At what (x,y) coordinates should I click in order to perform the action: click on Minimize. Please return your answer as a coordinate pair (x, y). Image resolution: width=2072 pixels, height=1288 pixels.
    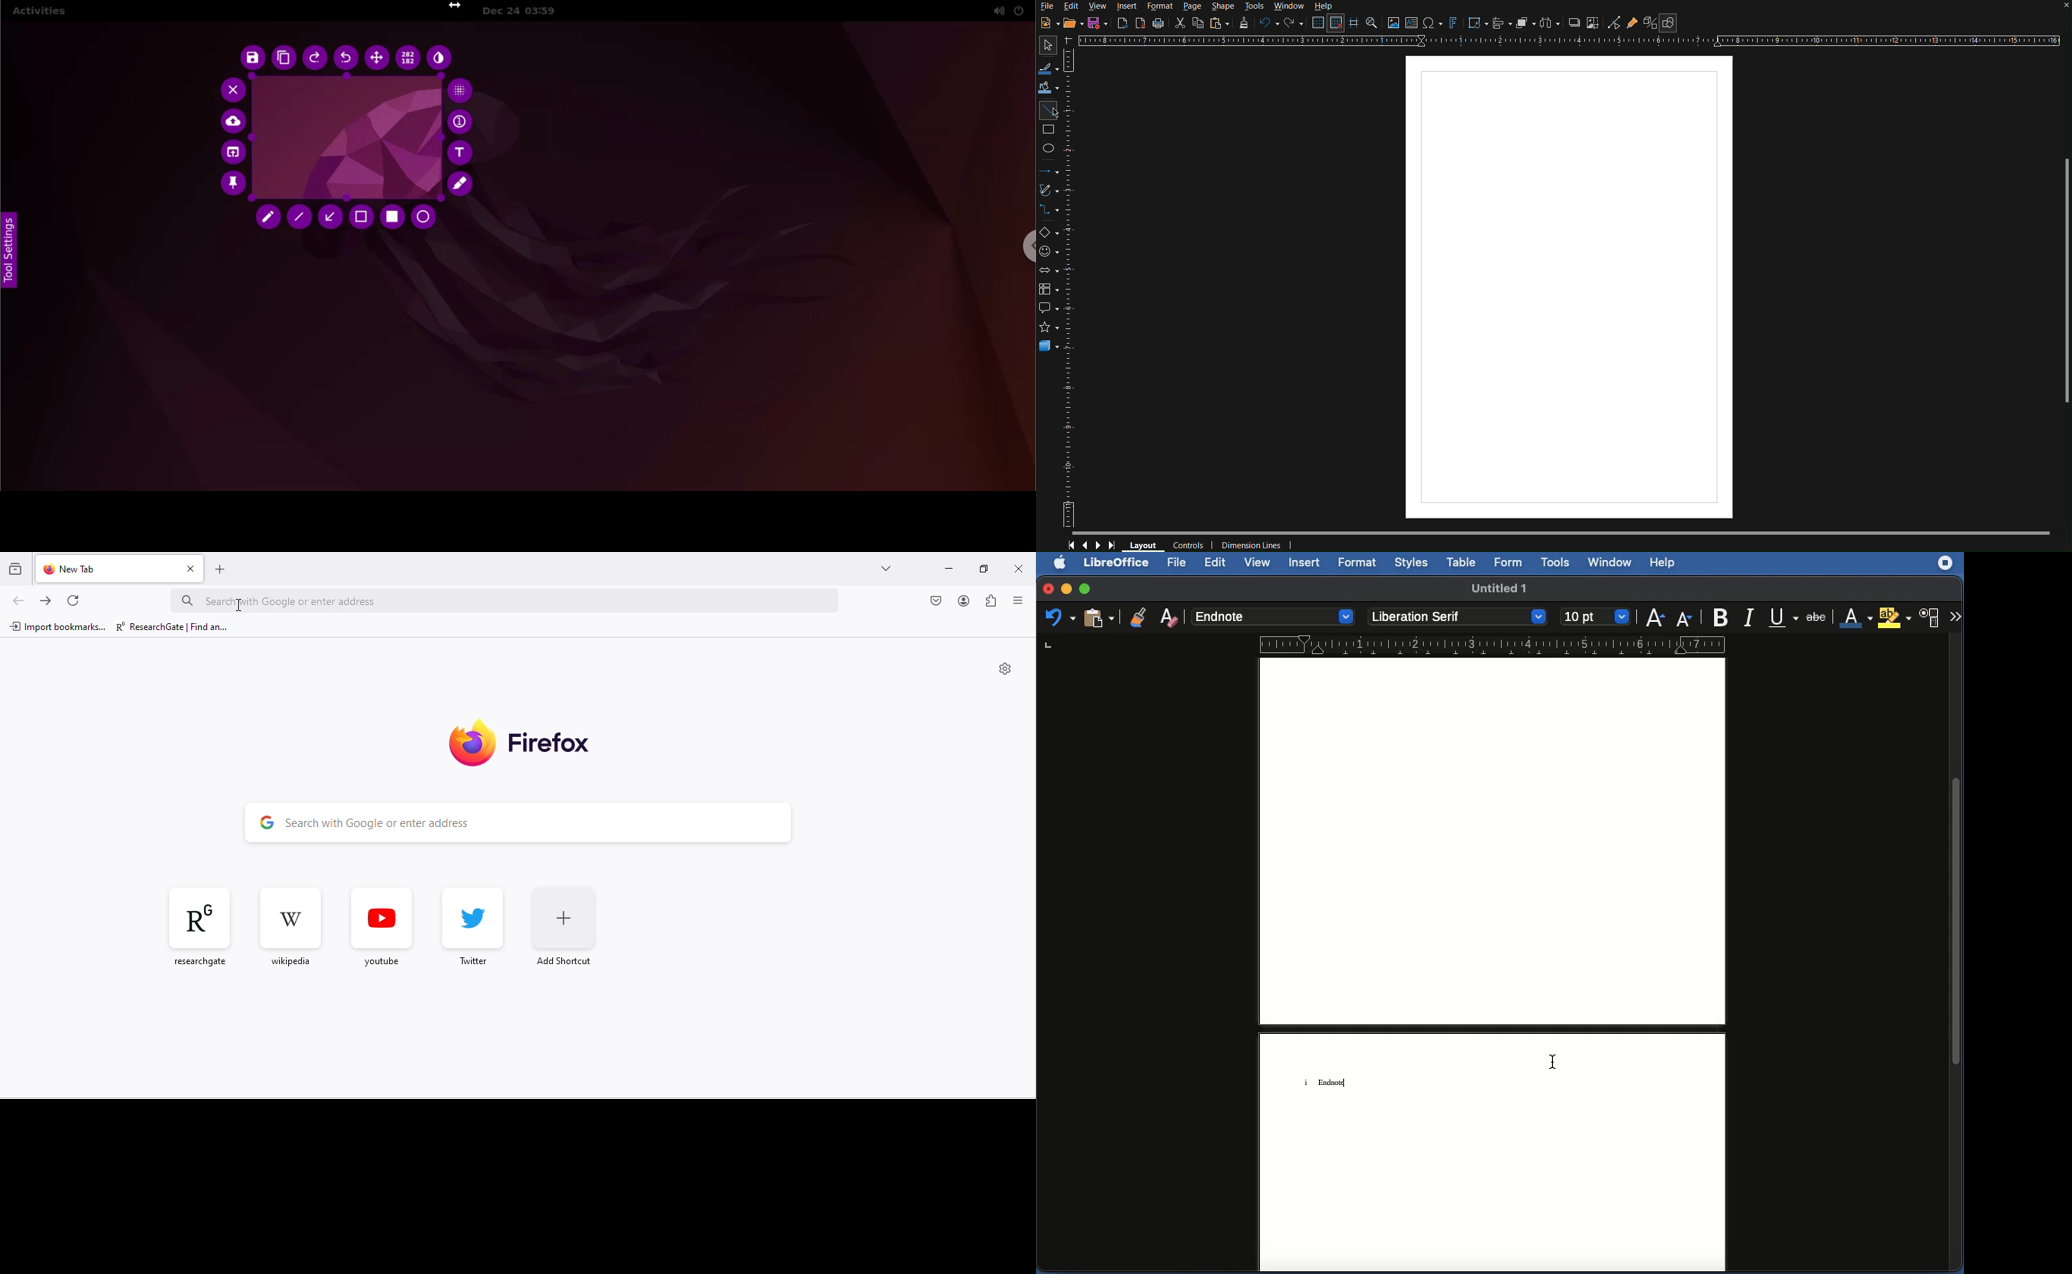
    Looking at the image, I should click on (1065, 588).